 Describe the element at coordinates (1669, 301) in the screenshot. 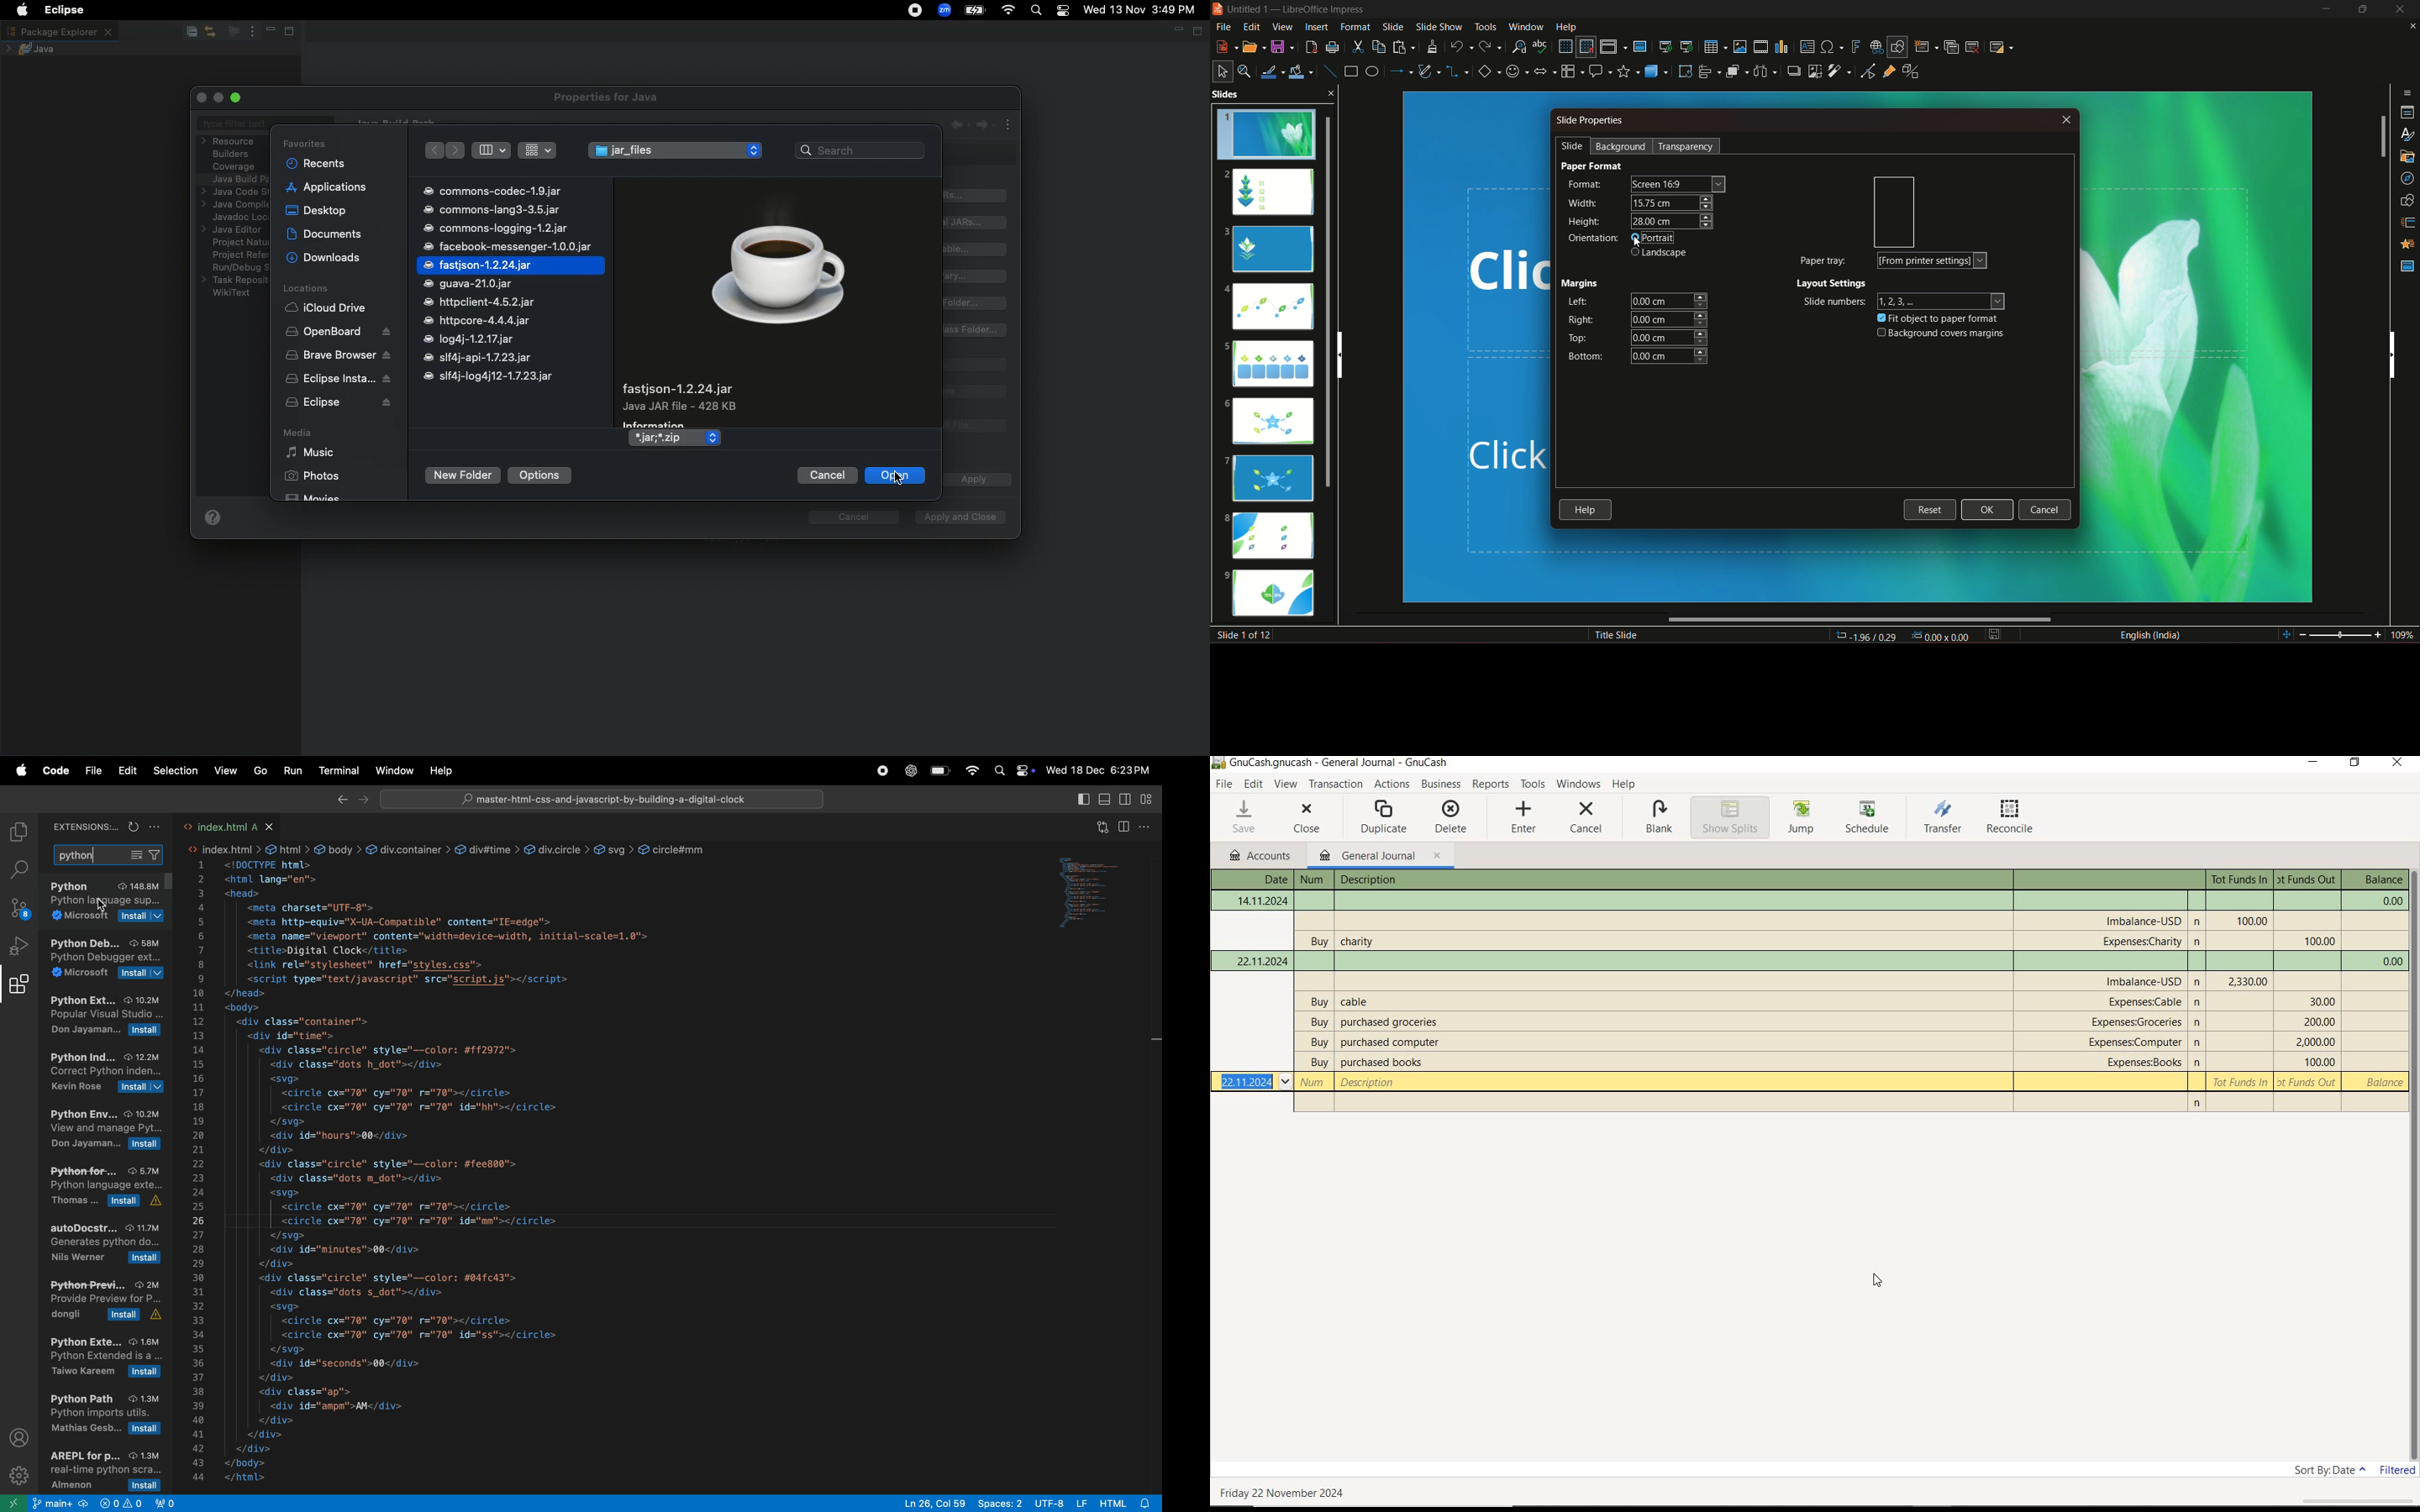

I see `left margin` at that location.